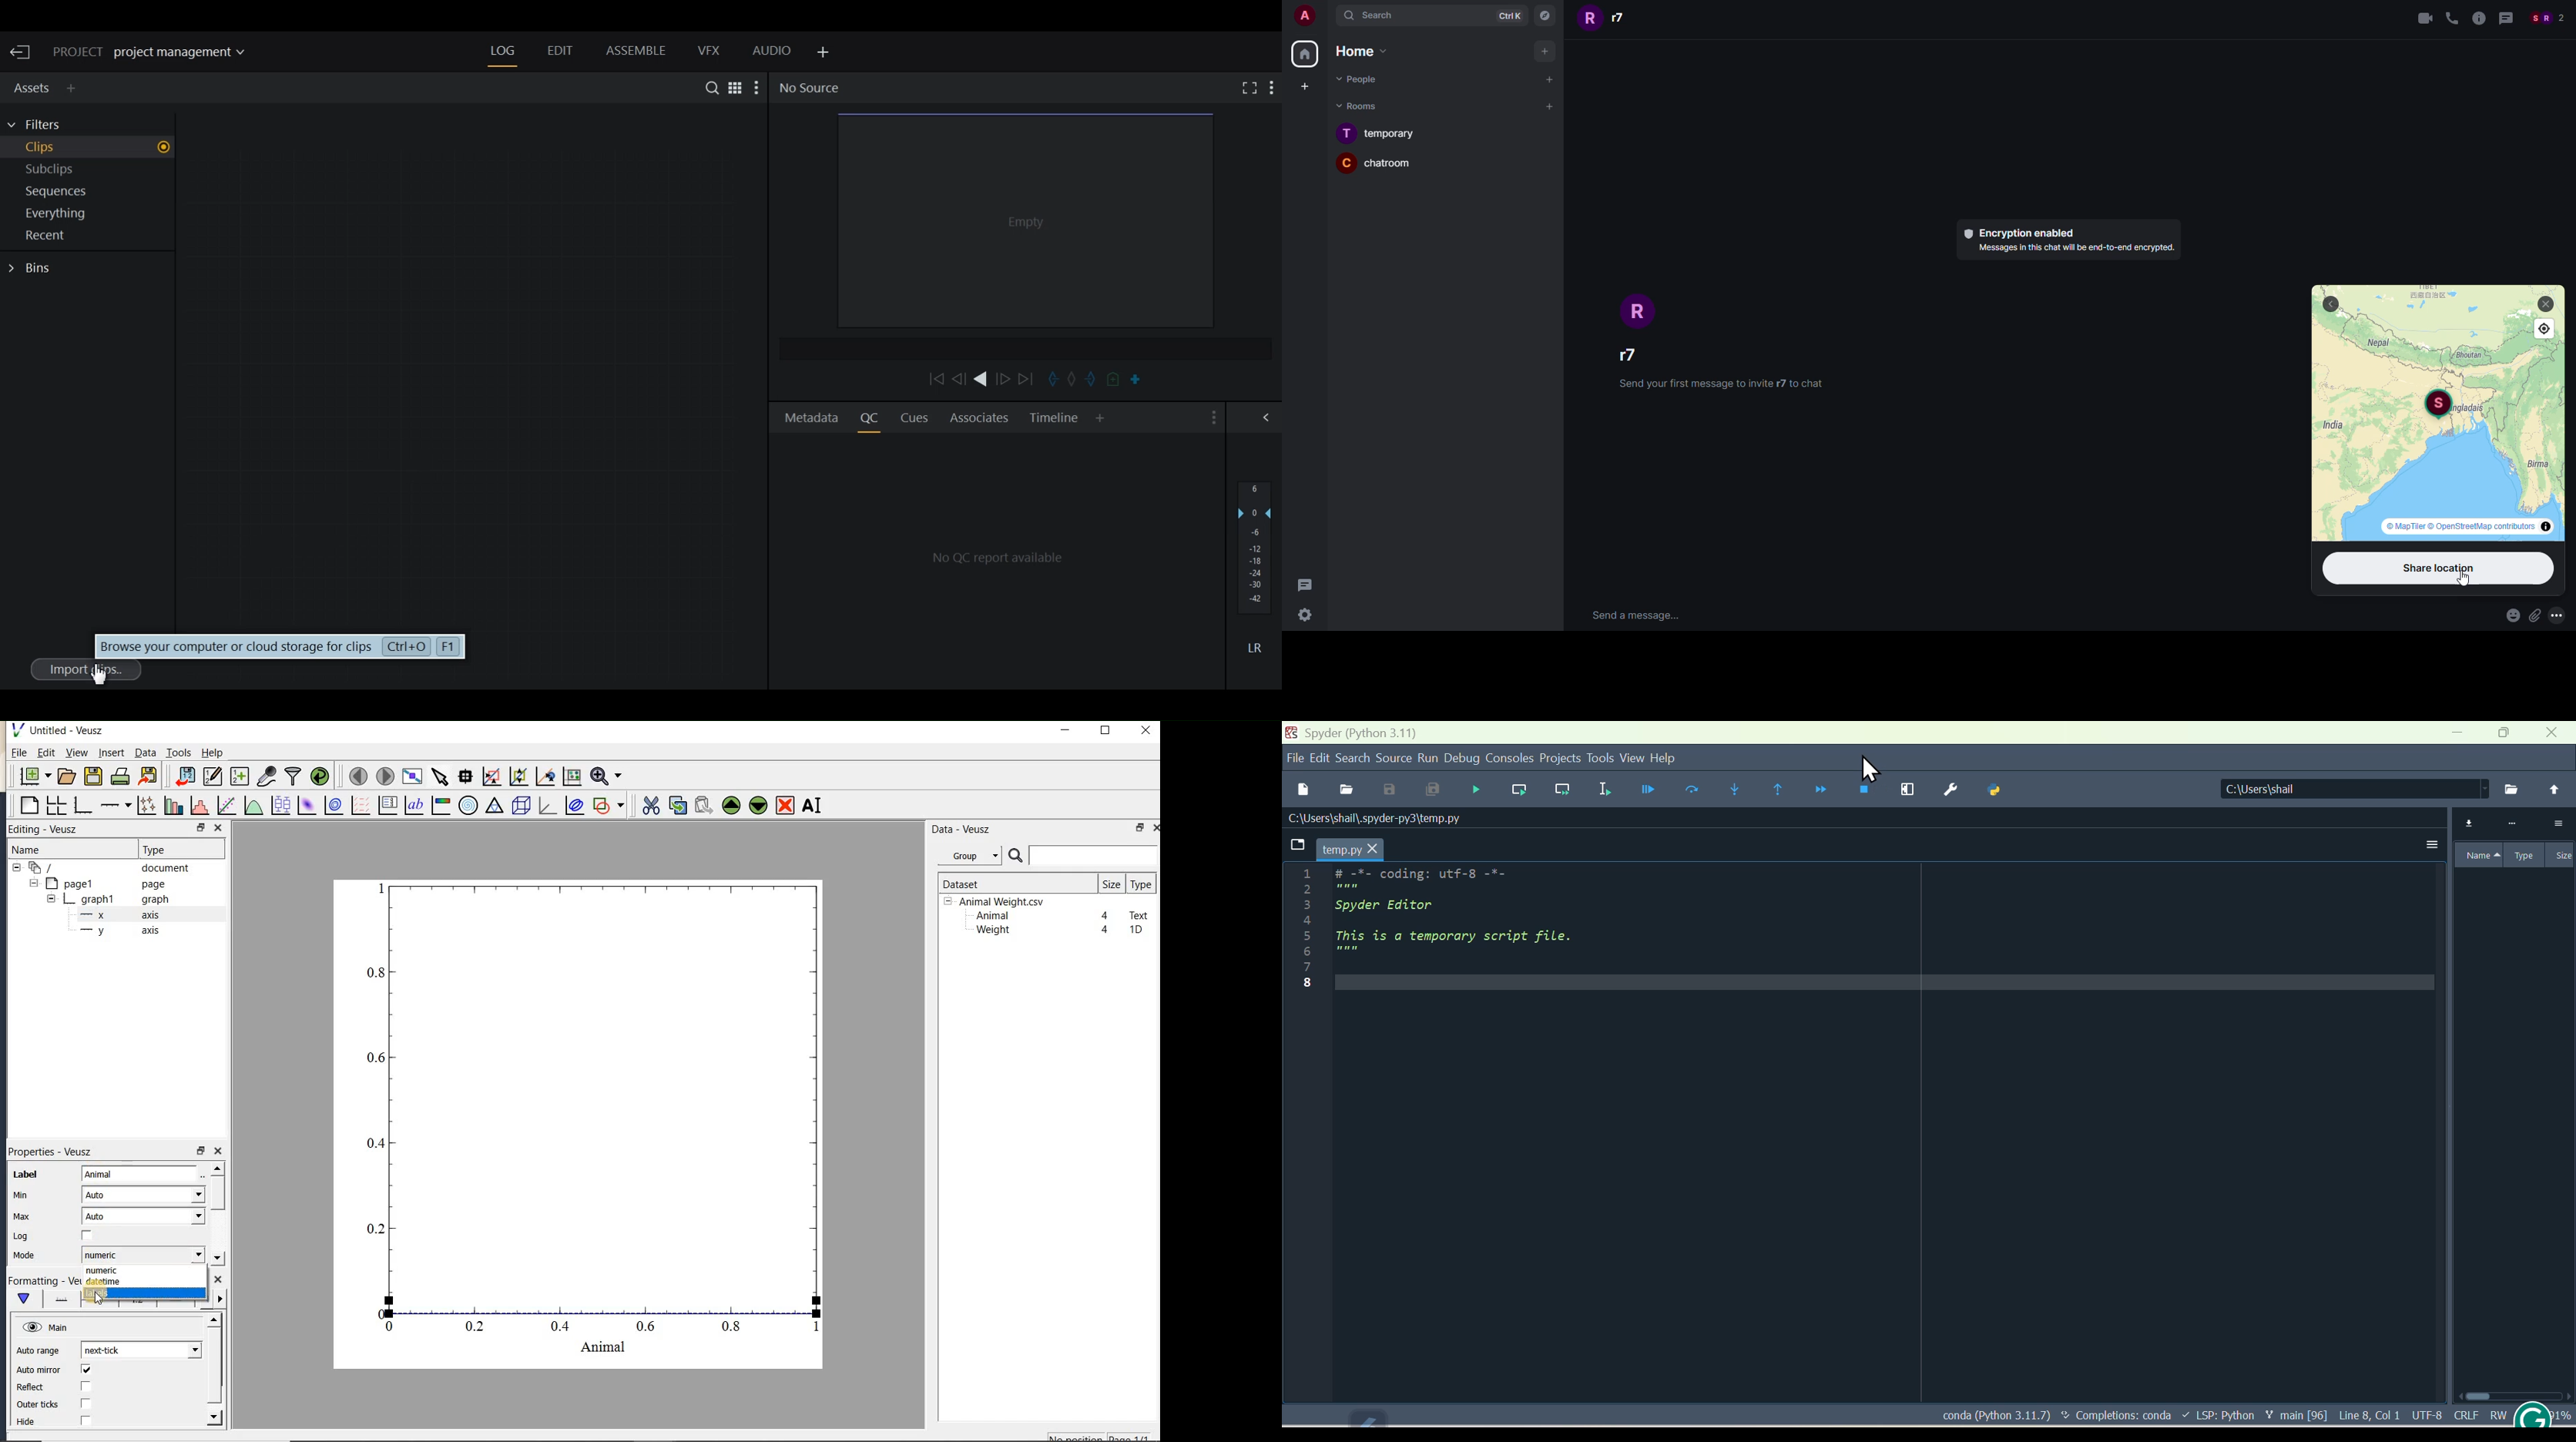 Image resolution: width=2576 pixels, height=1456 pixels. I want to click on VFX, so click(710, 51).